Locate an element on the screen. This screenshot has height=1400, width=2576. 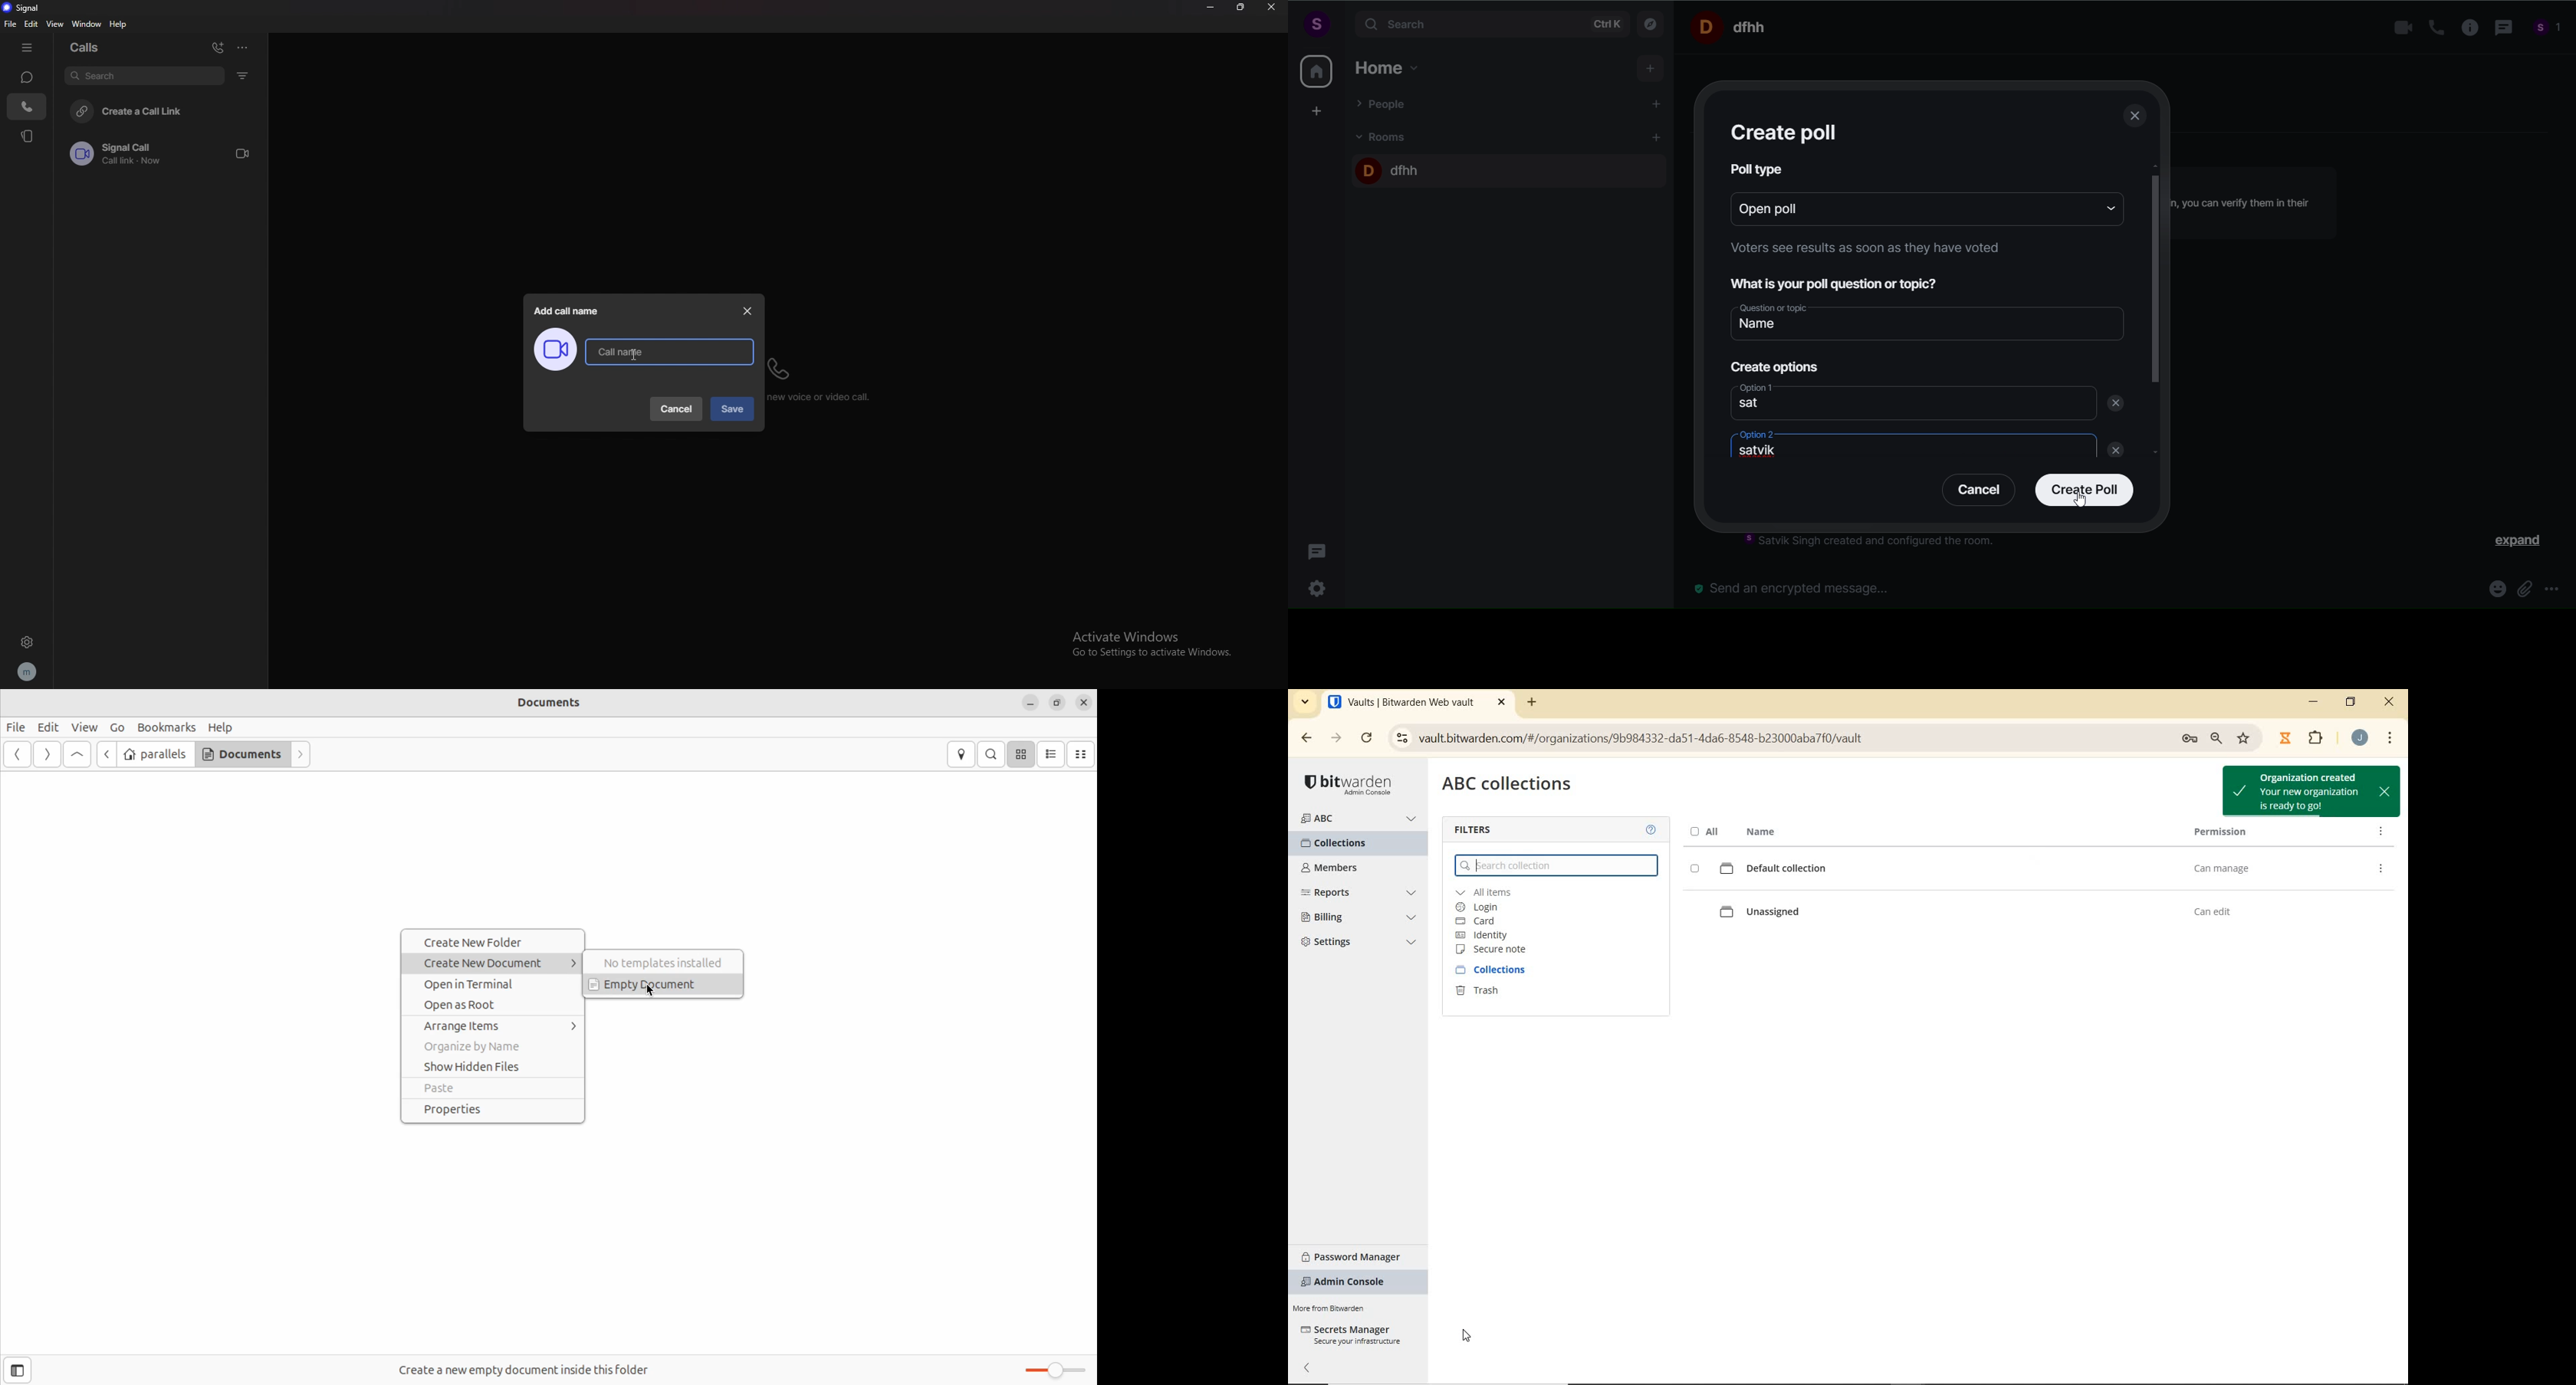
cursor is located at coordinates (2082, 502).